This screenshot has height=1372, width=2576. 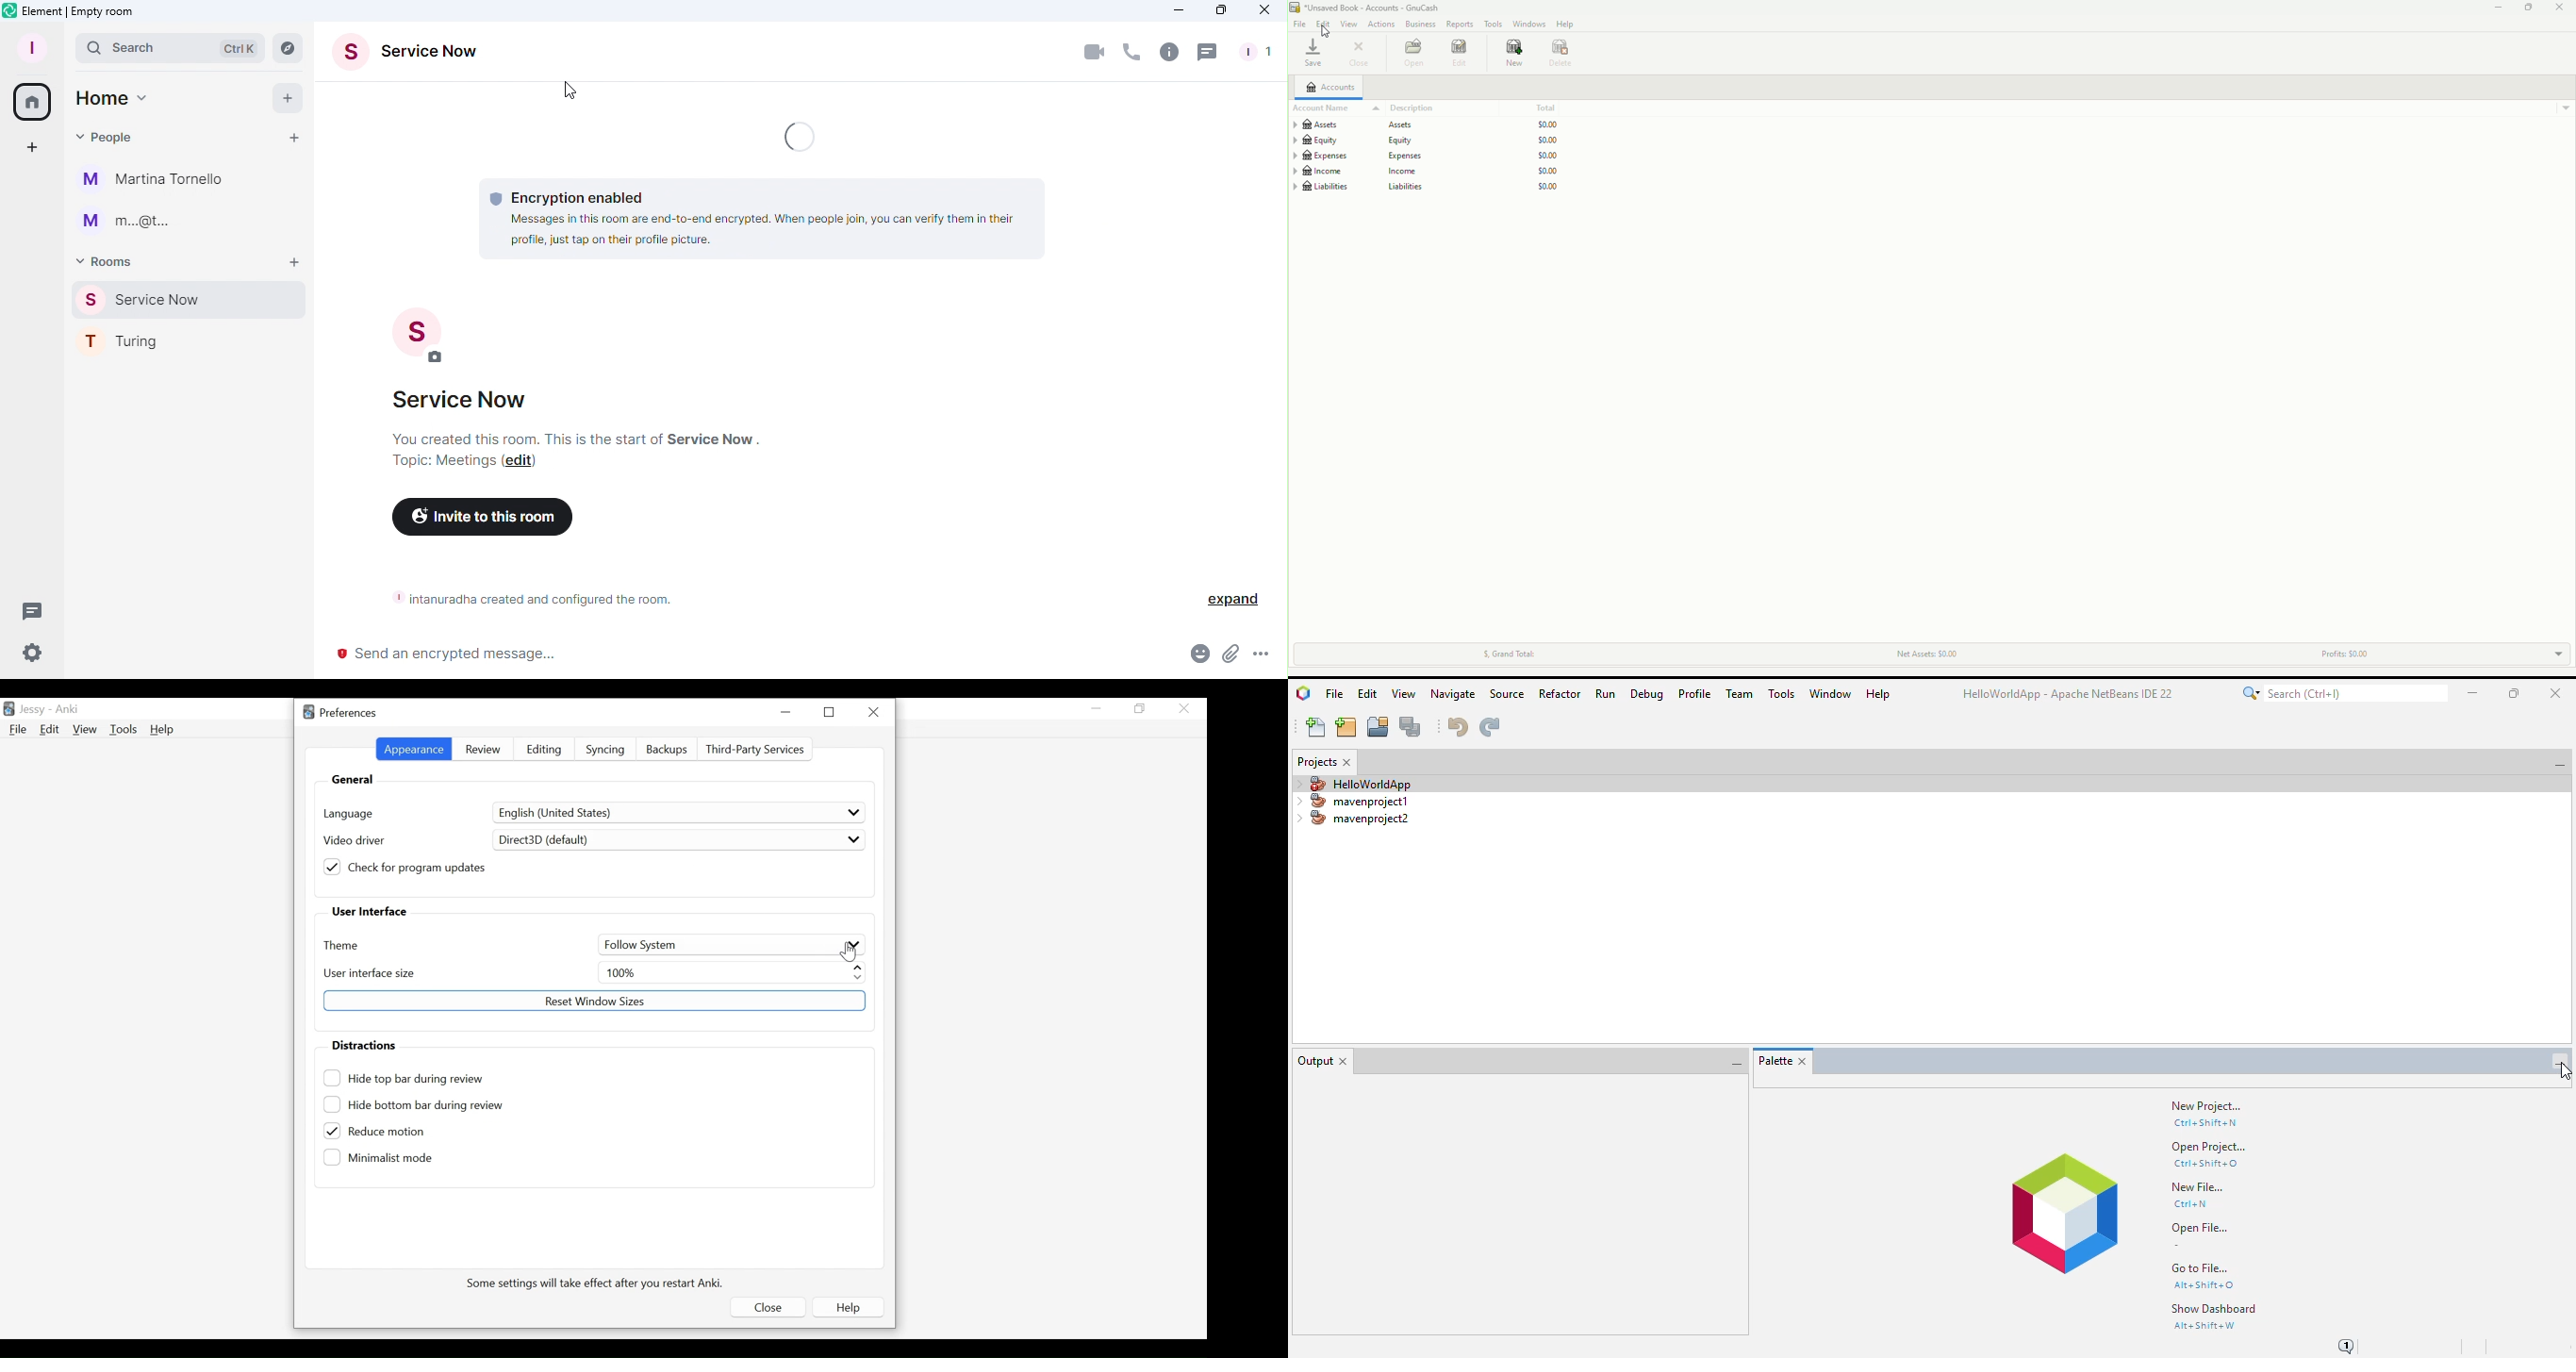 I want to click on (un)select Hide top bar during review, so click(x=412, y=1078).